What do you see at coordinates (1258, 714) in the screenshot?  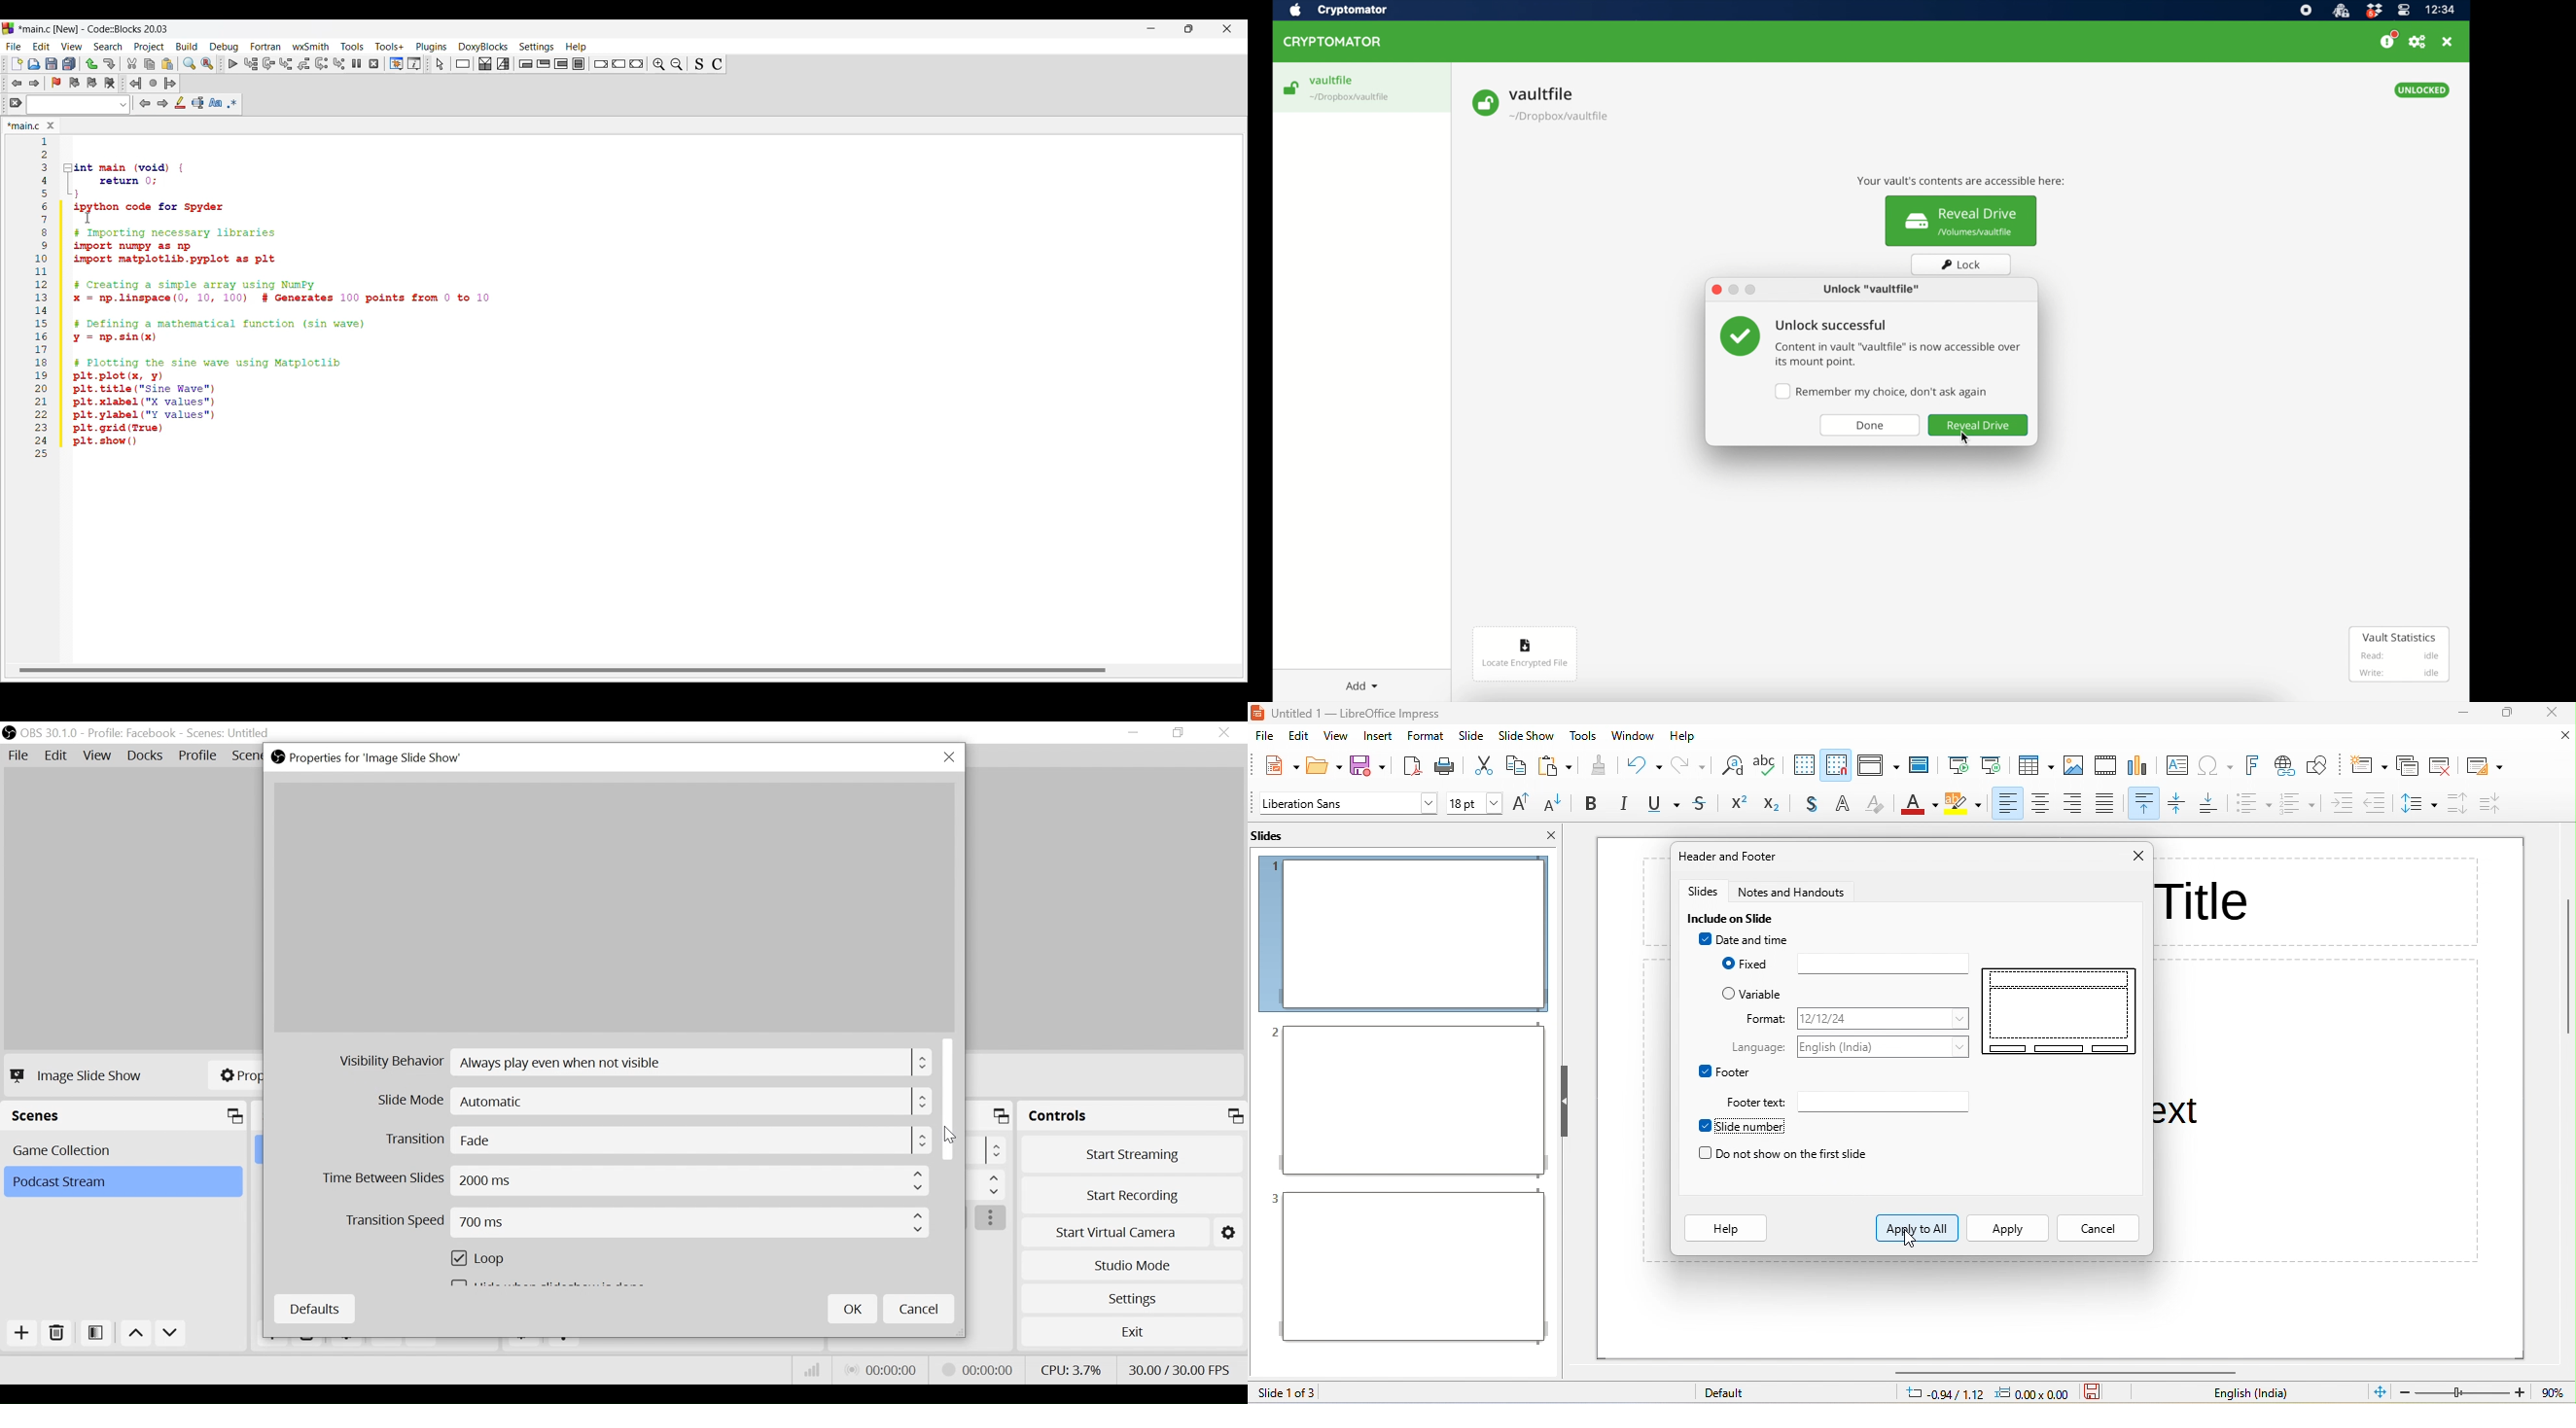 I see `logo` at bounding box center [1258, 714].